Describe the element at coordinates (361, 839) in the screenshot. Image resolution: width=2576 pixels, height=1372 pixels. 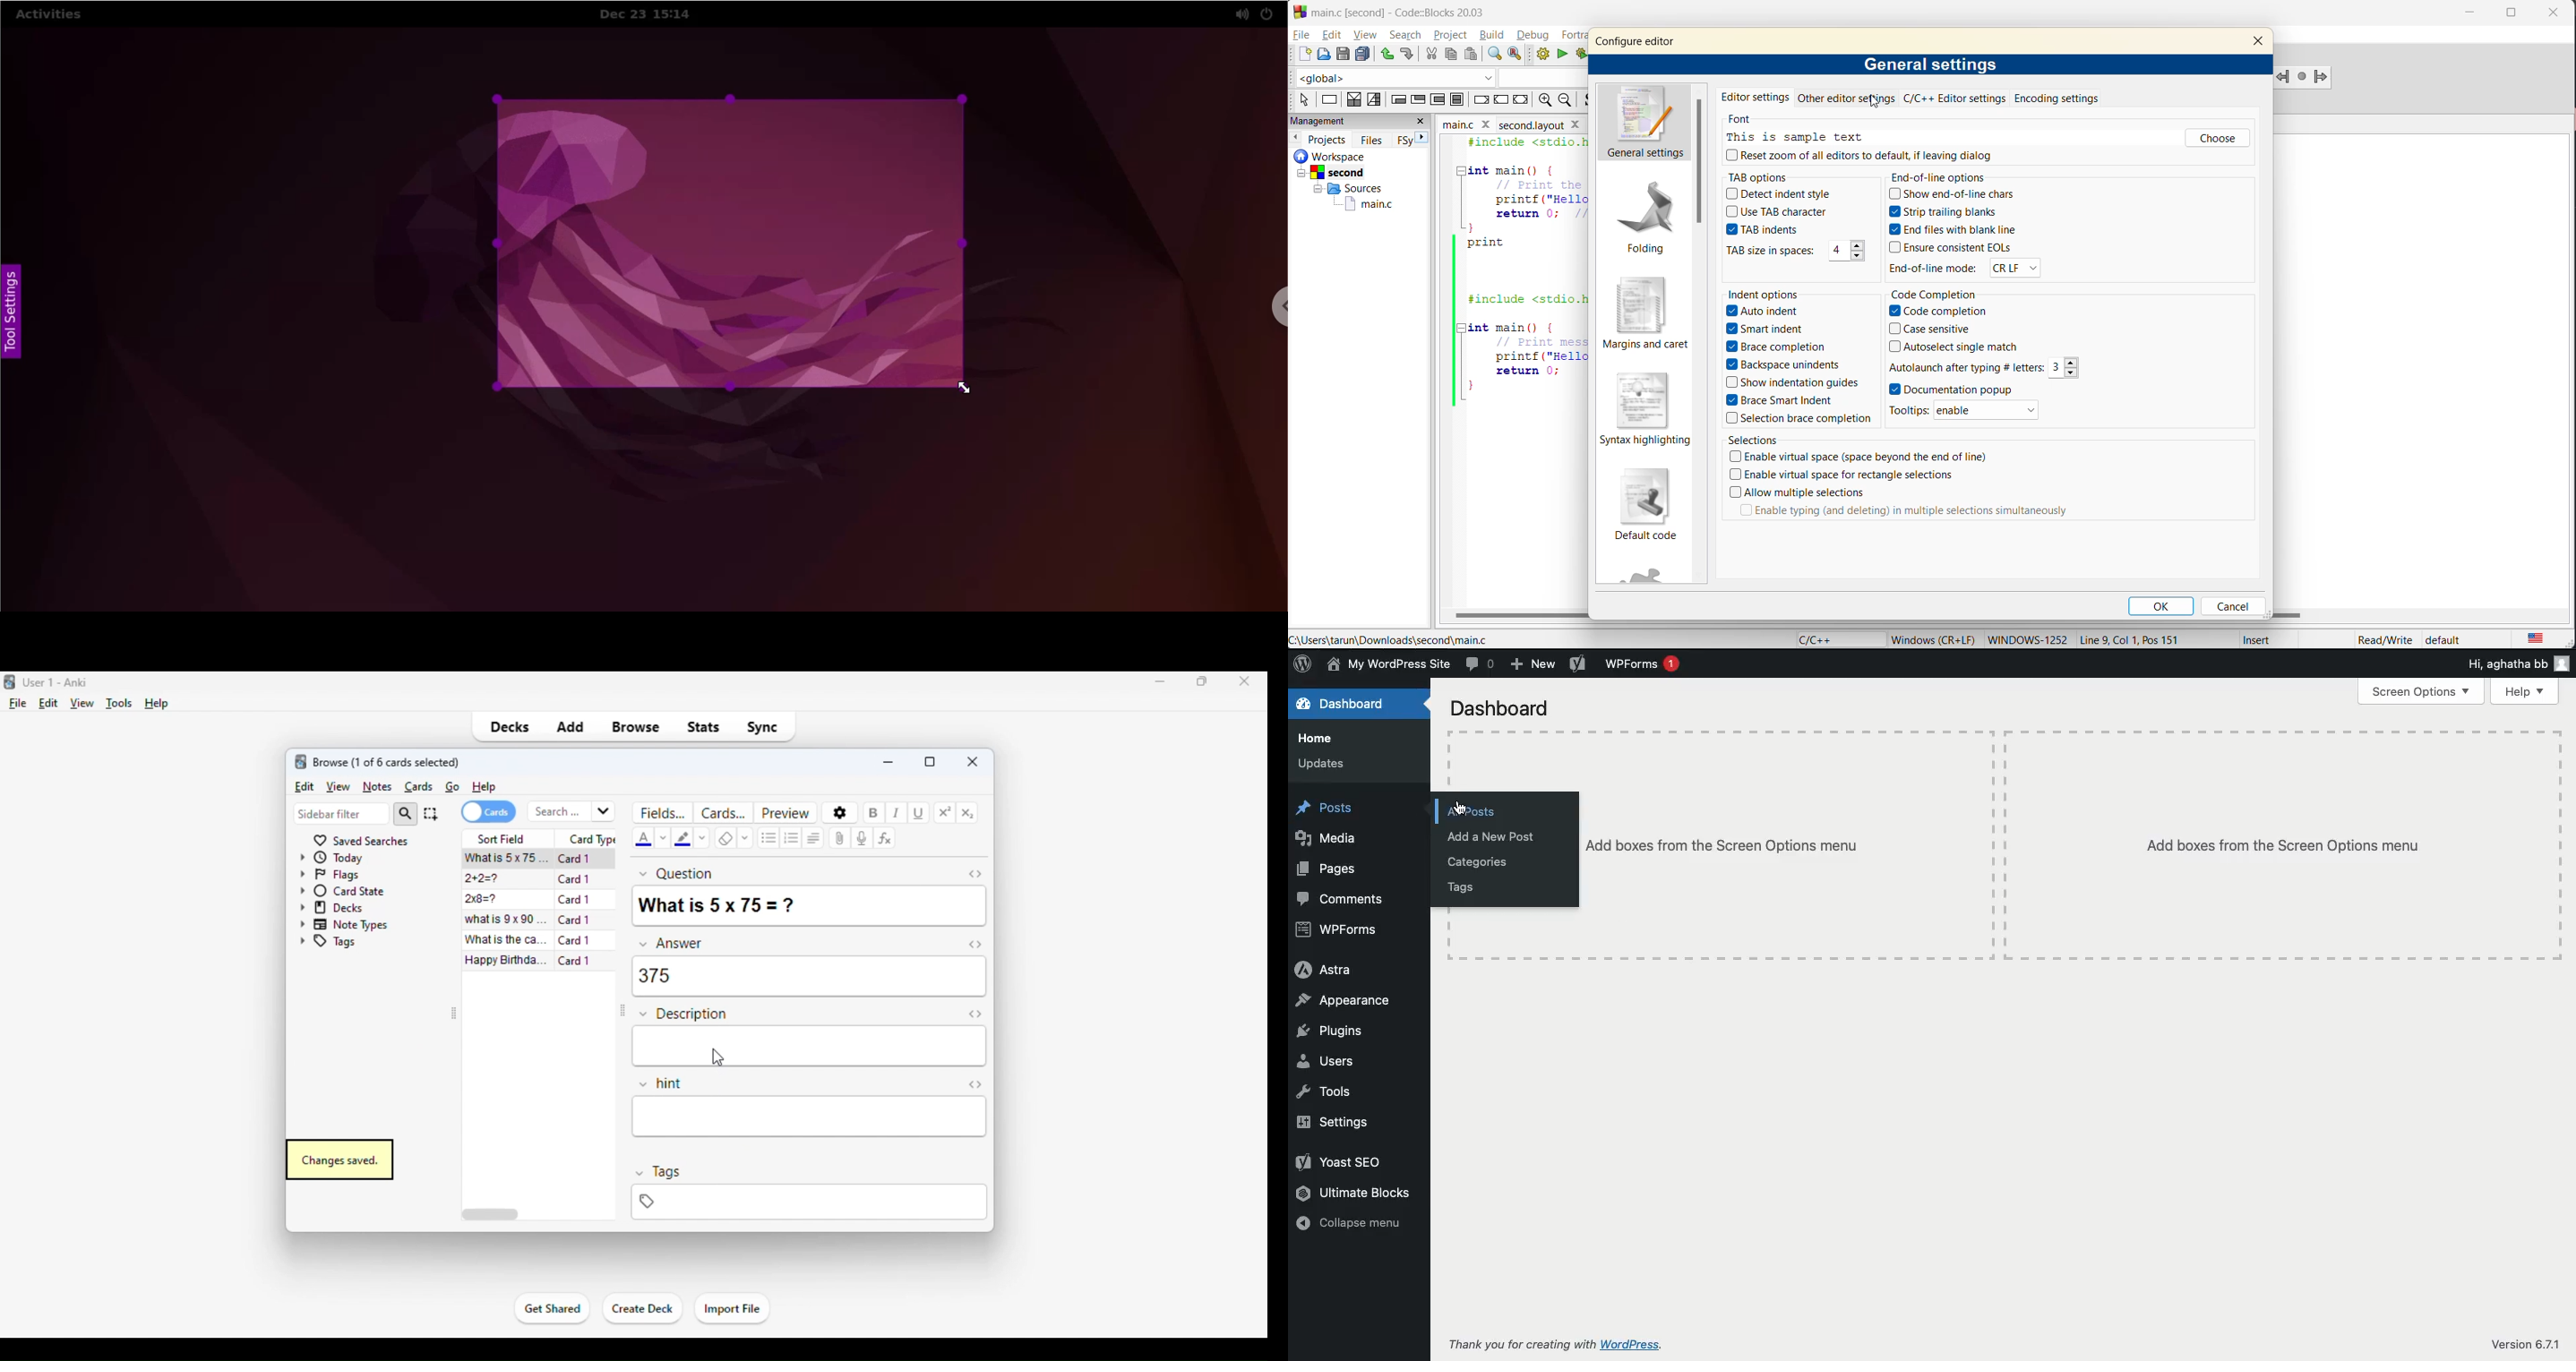
I see `saved searches` at that location.